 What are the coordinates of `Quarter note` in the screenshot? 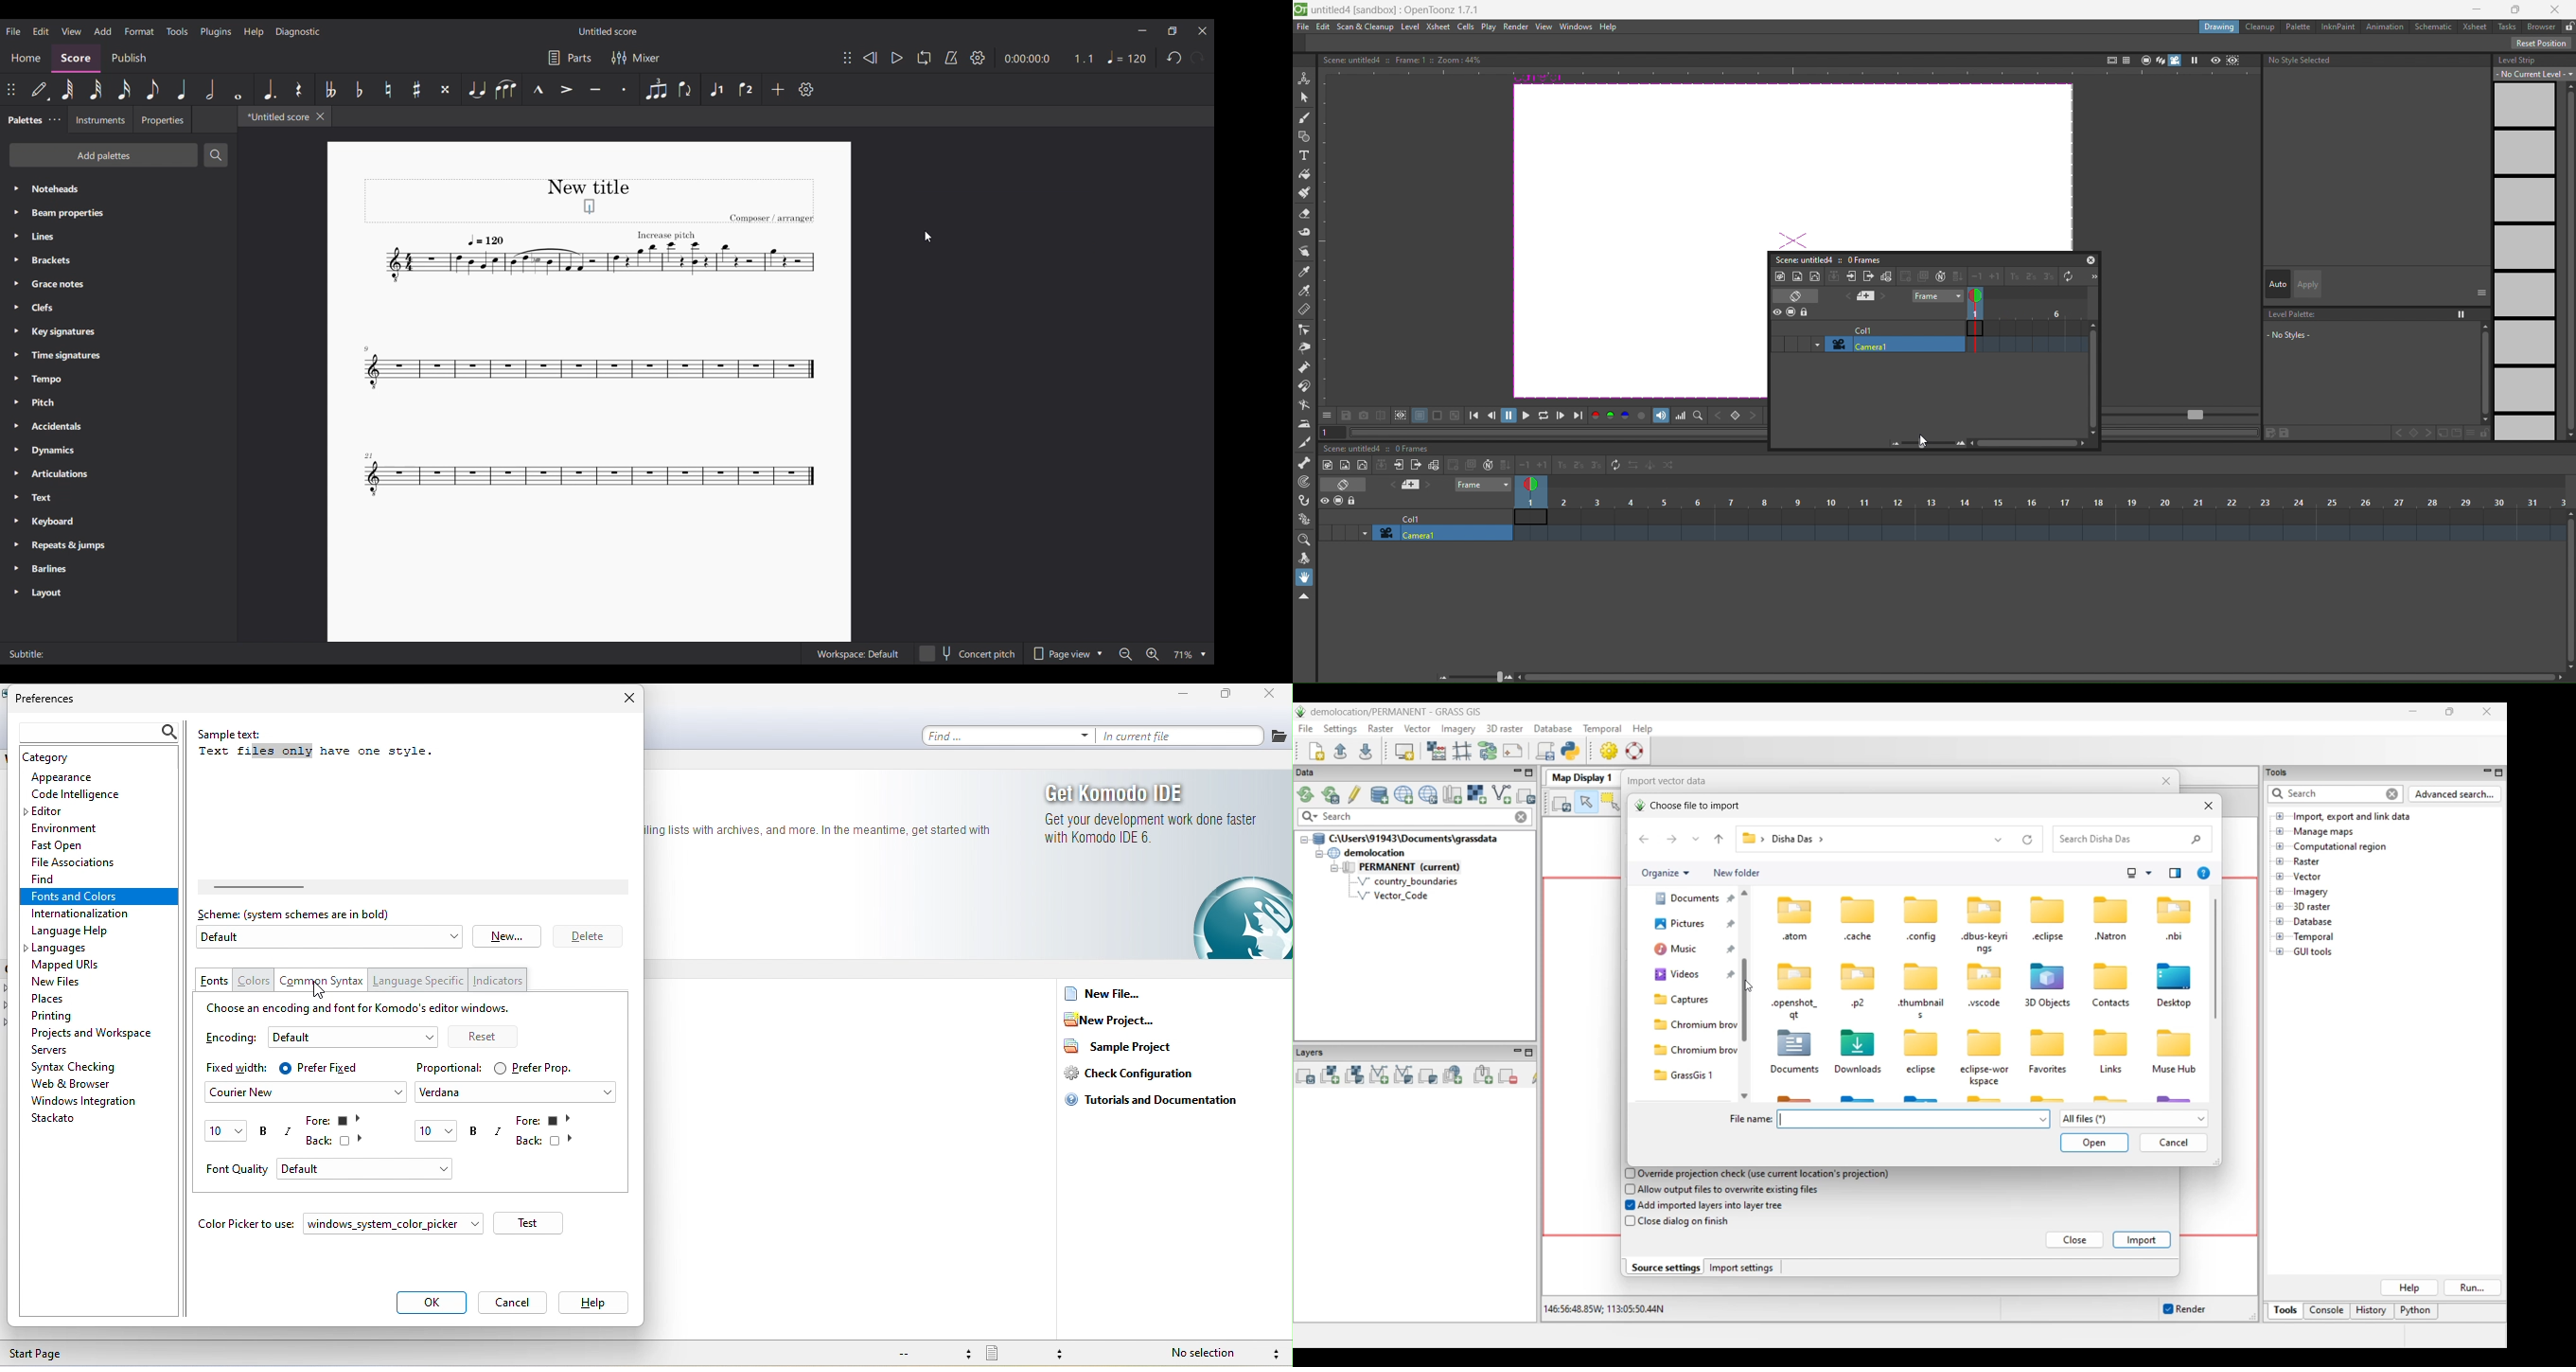 It's located at (182, 89).